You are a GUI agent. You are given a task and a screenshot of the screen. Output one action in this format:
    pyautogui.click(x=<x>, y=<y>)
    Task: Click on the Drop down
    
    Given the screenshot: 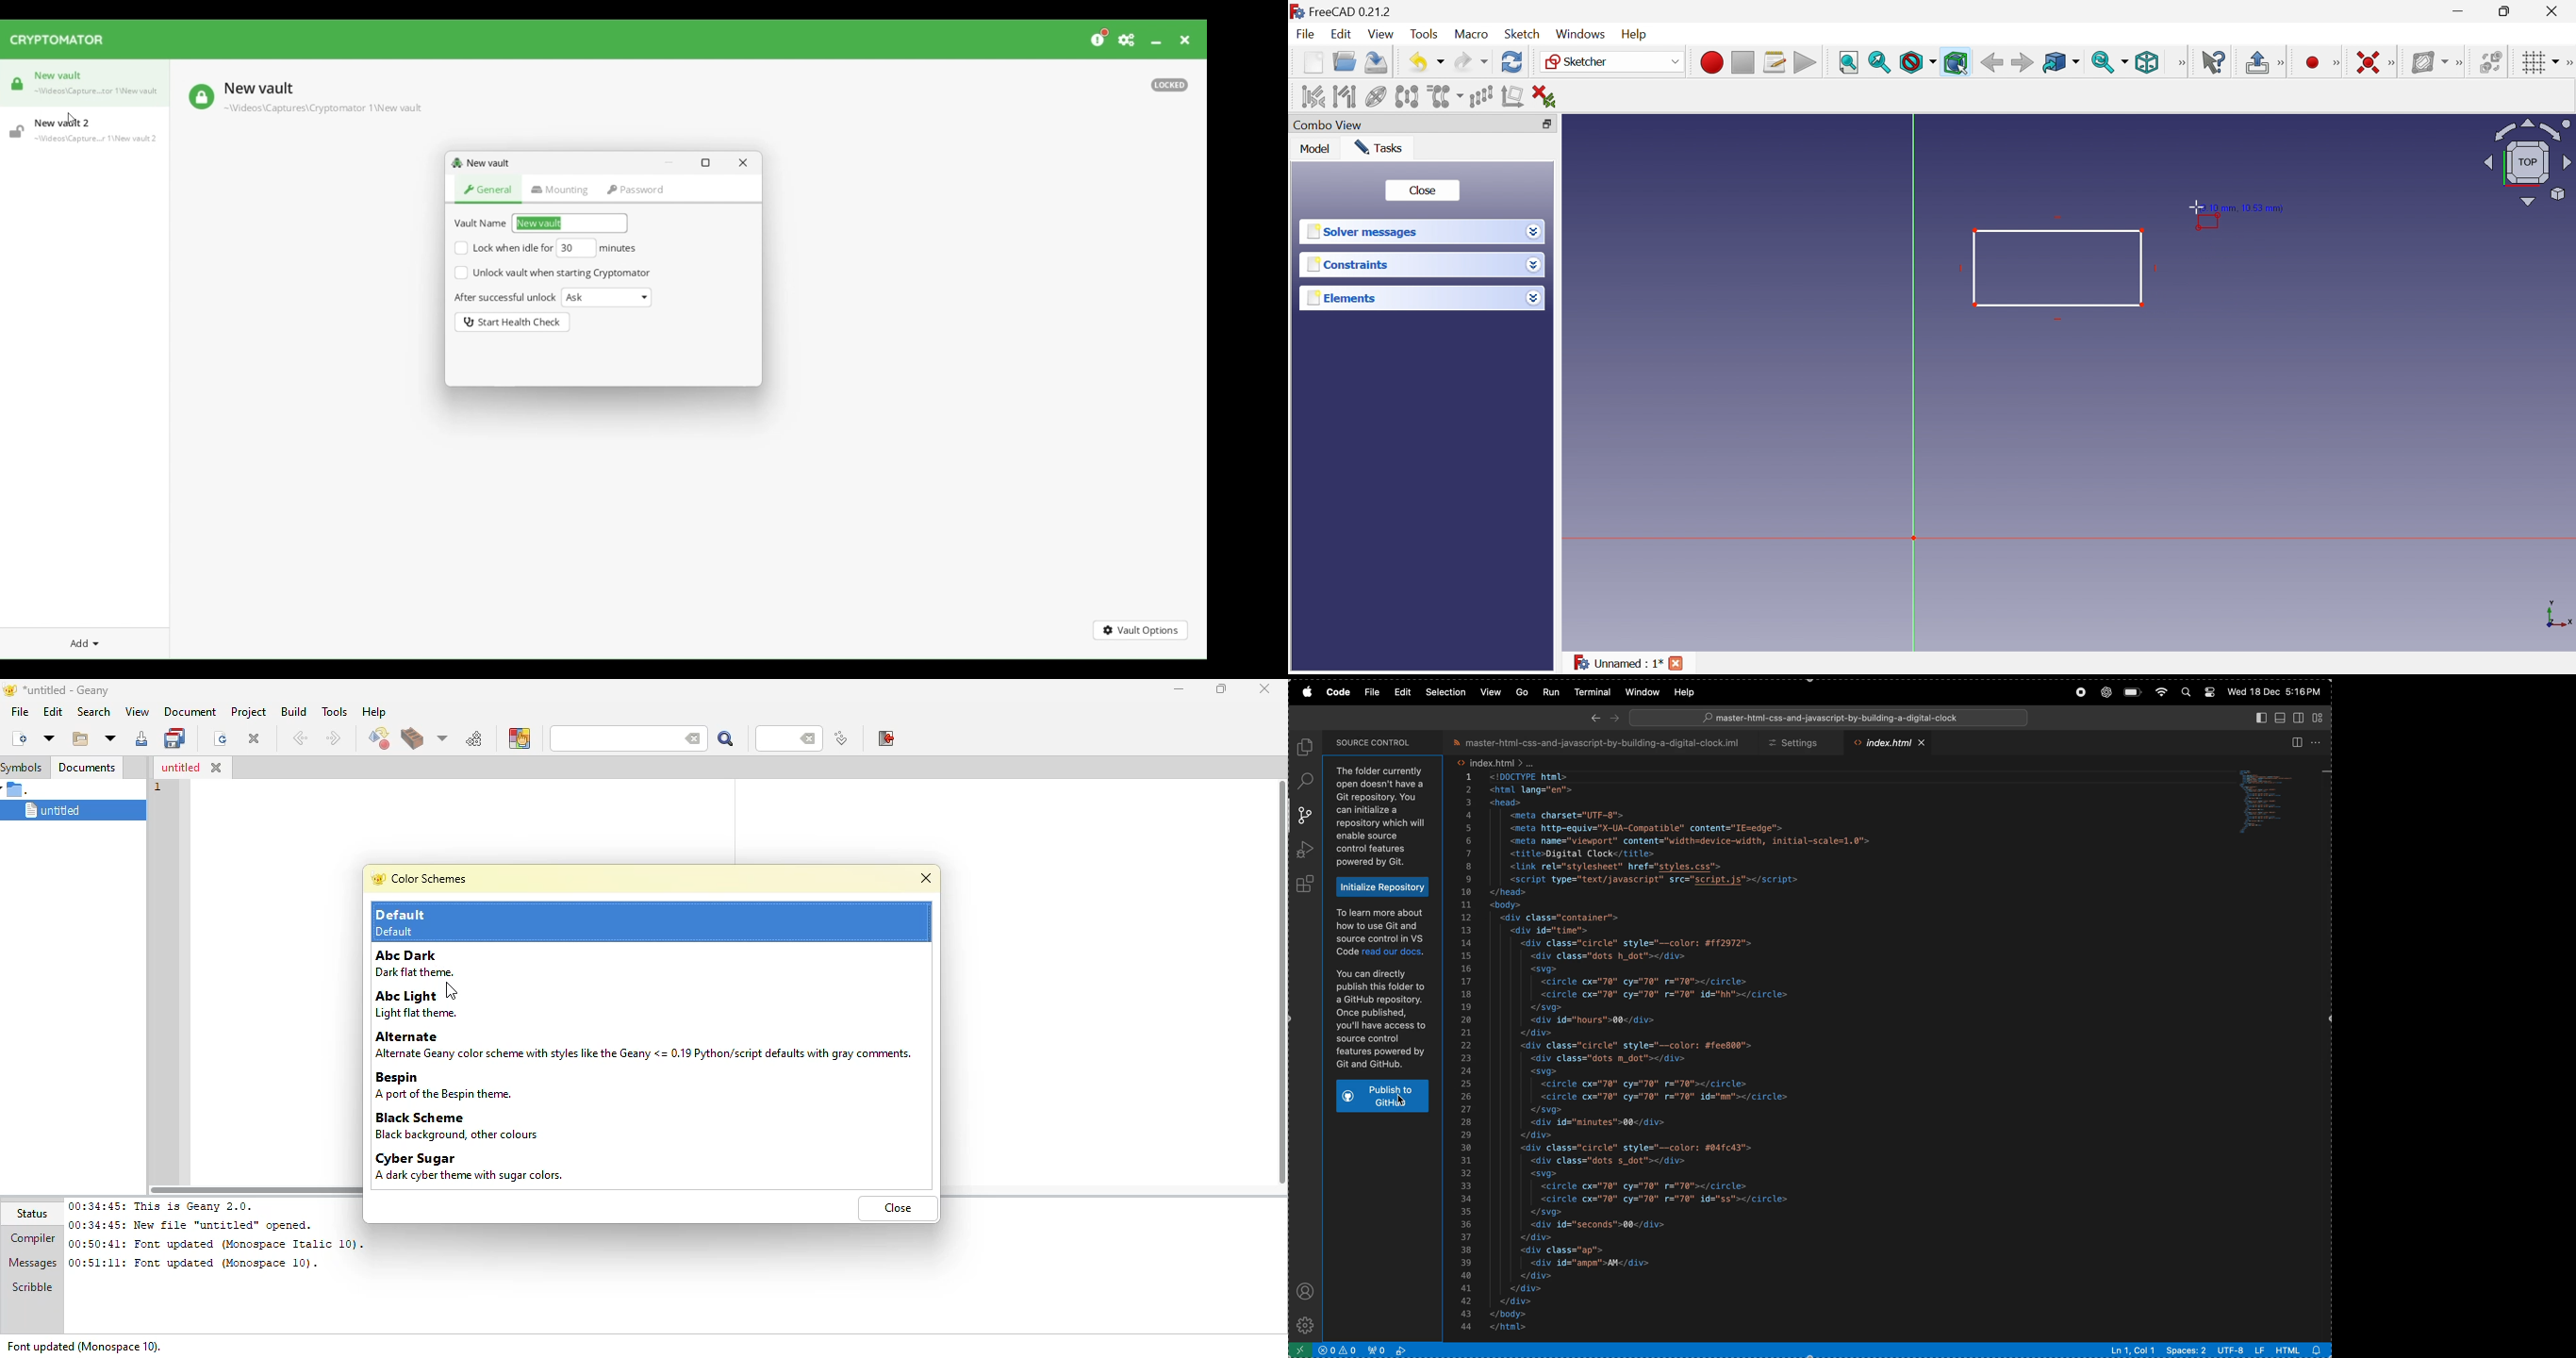 What is the action you would take?
    pyautogui.click(x=1534, y=299)
    